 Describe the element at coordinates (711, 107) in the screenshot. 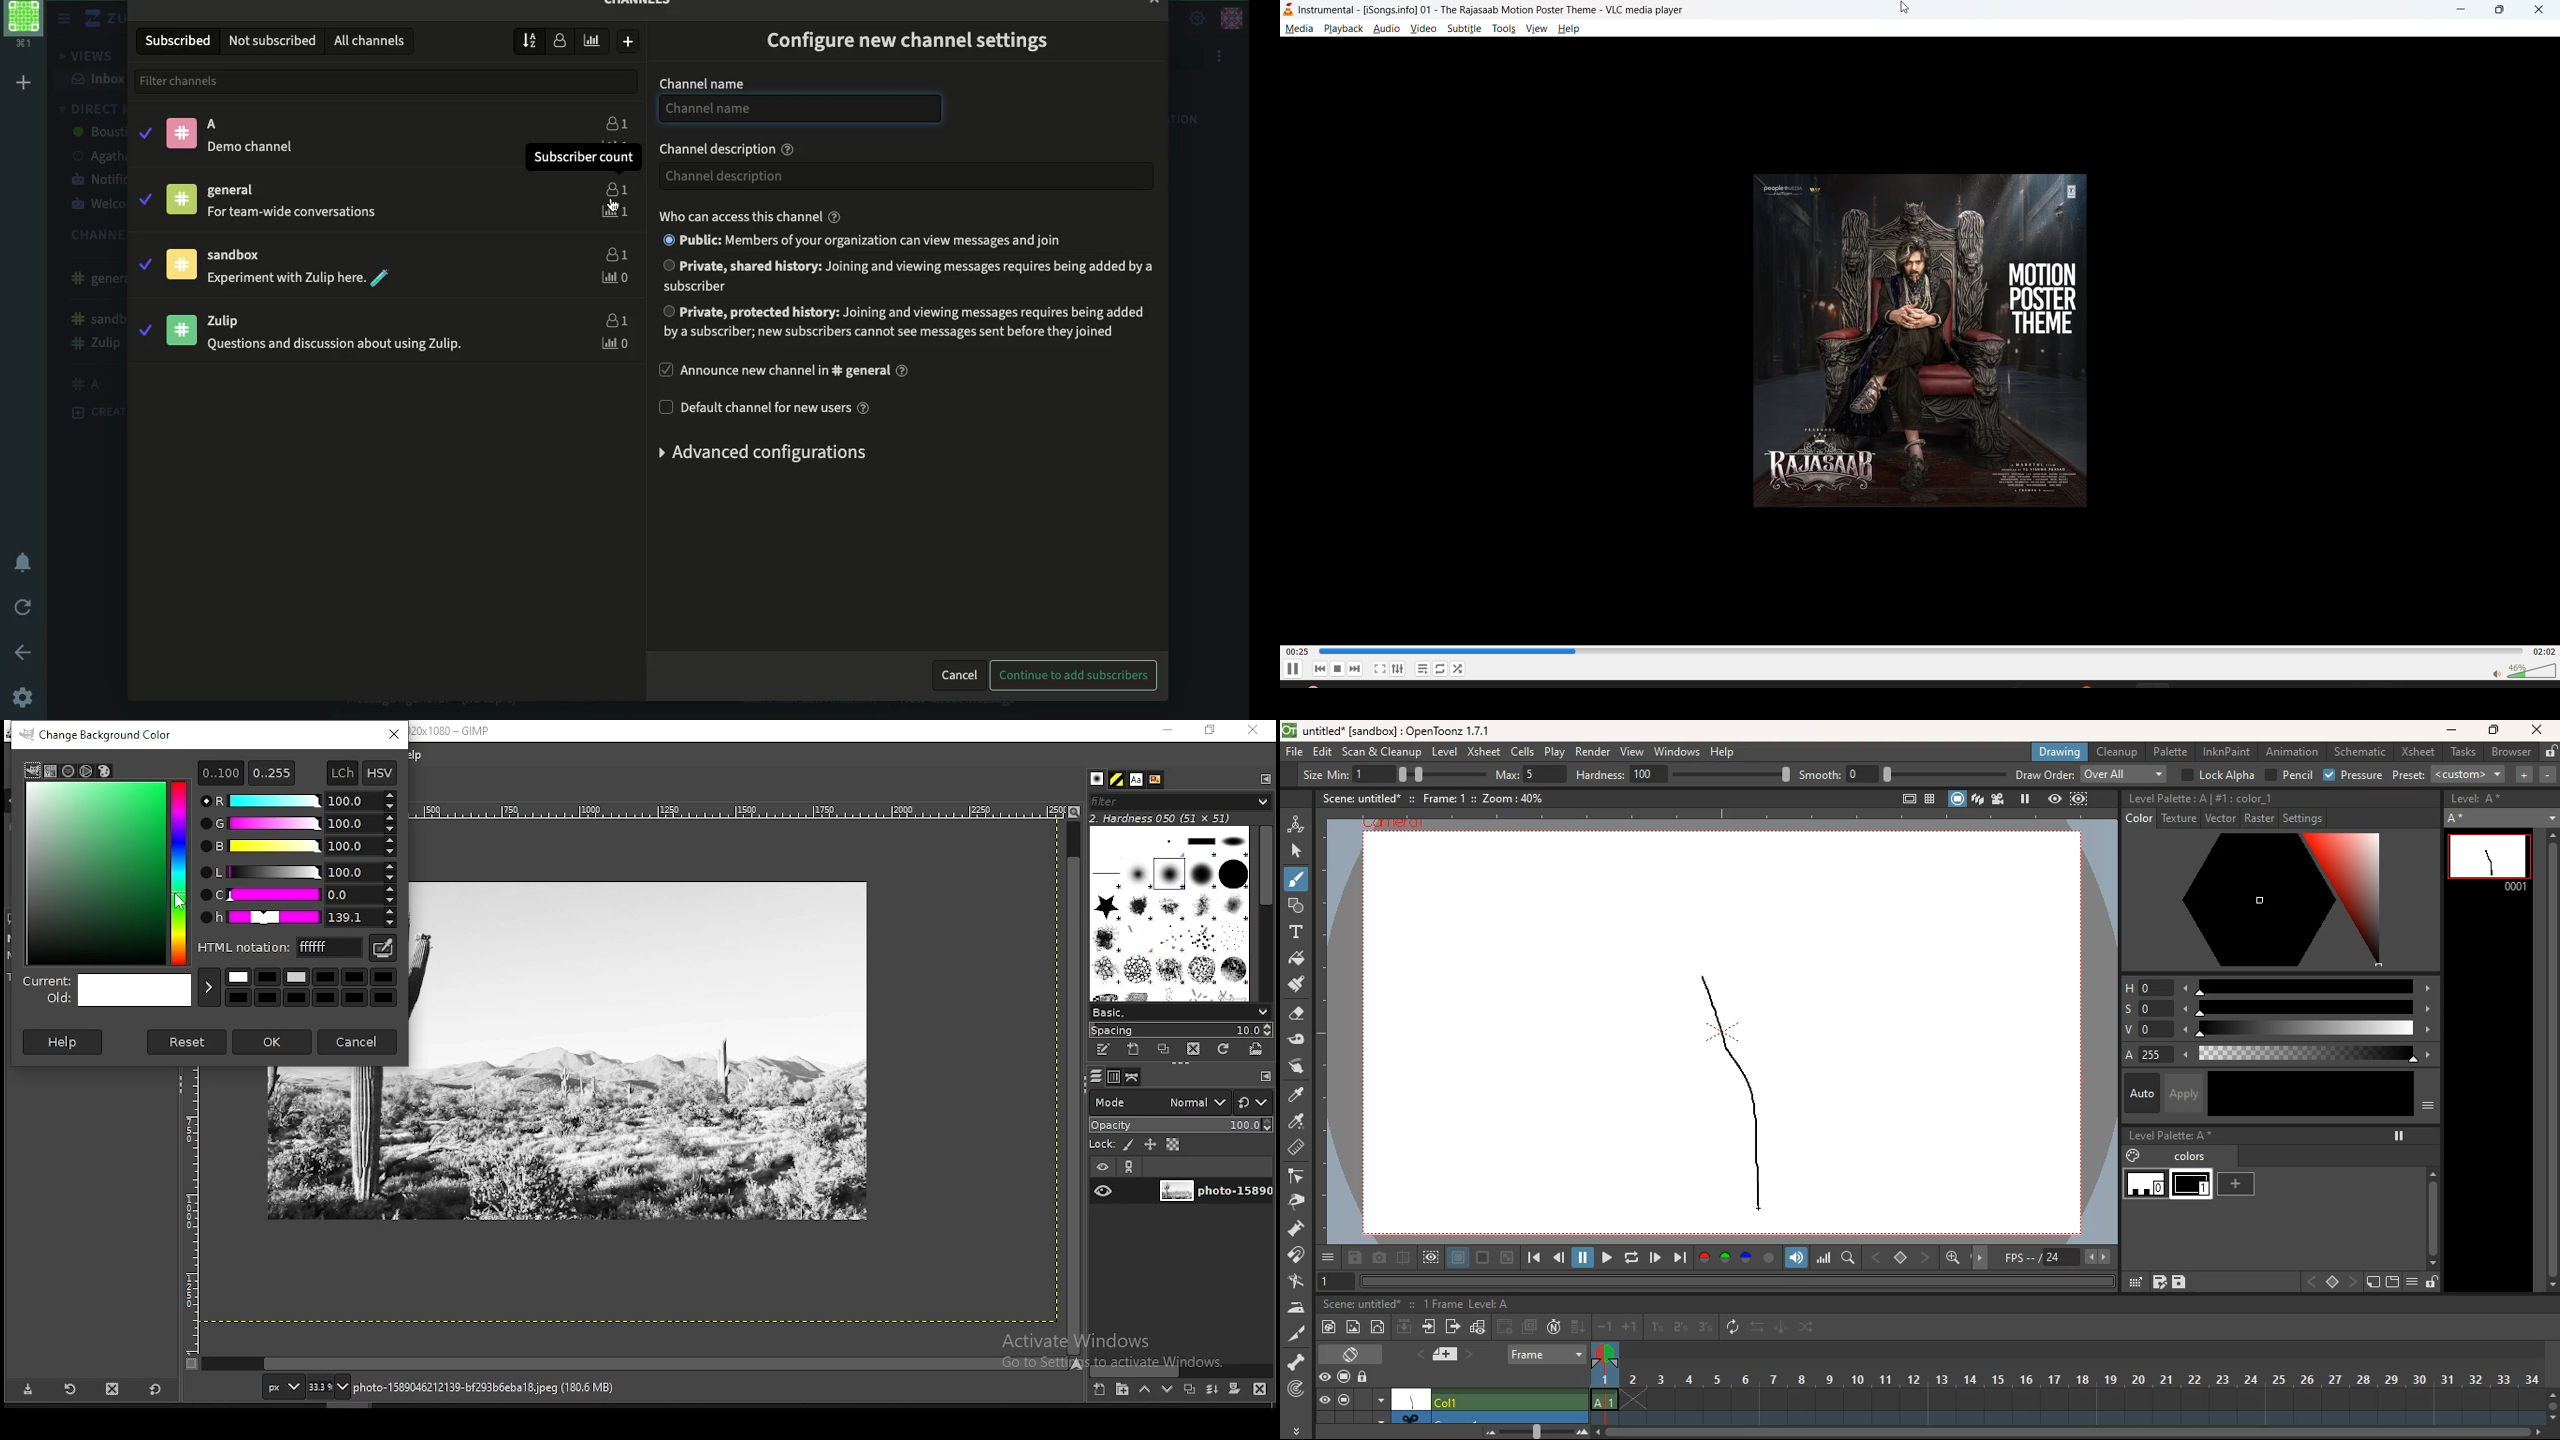

I see `Channel name` at that location.